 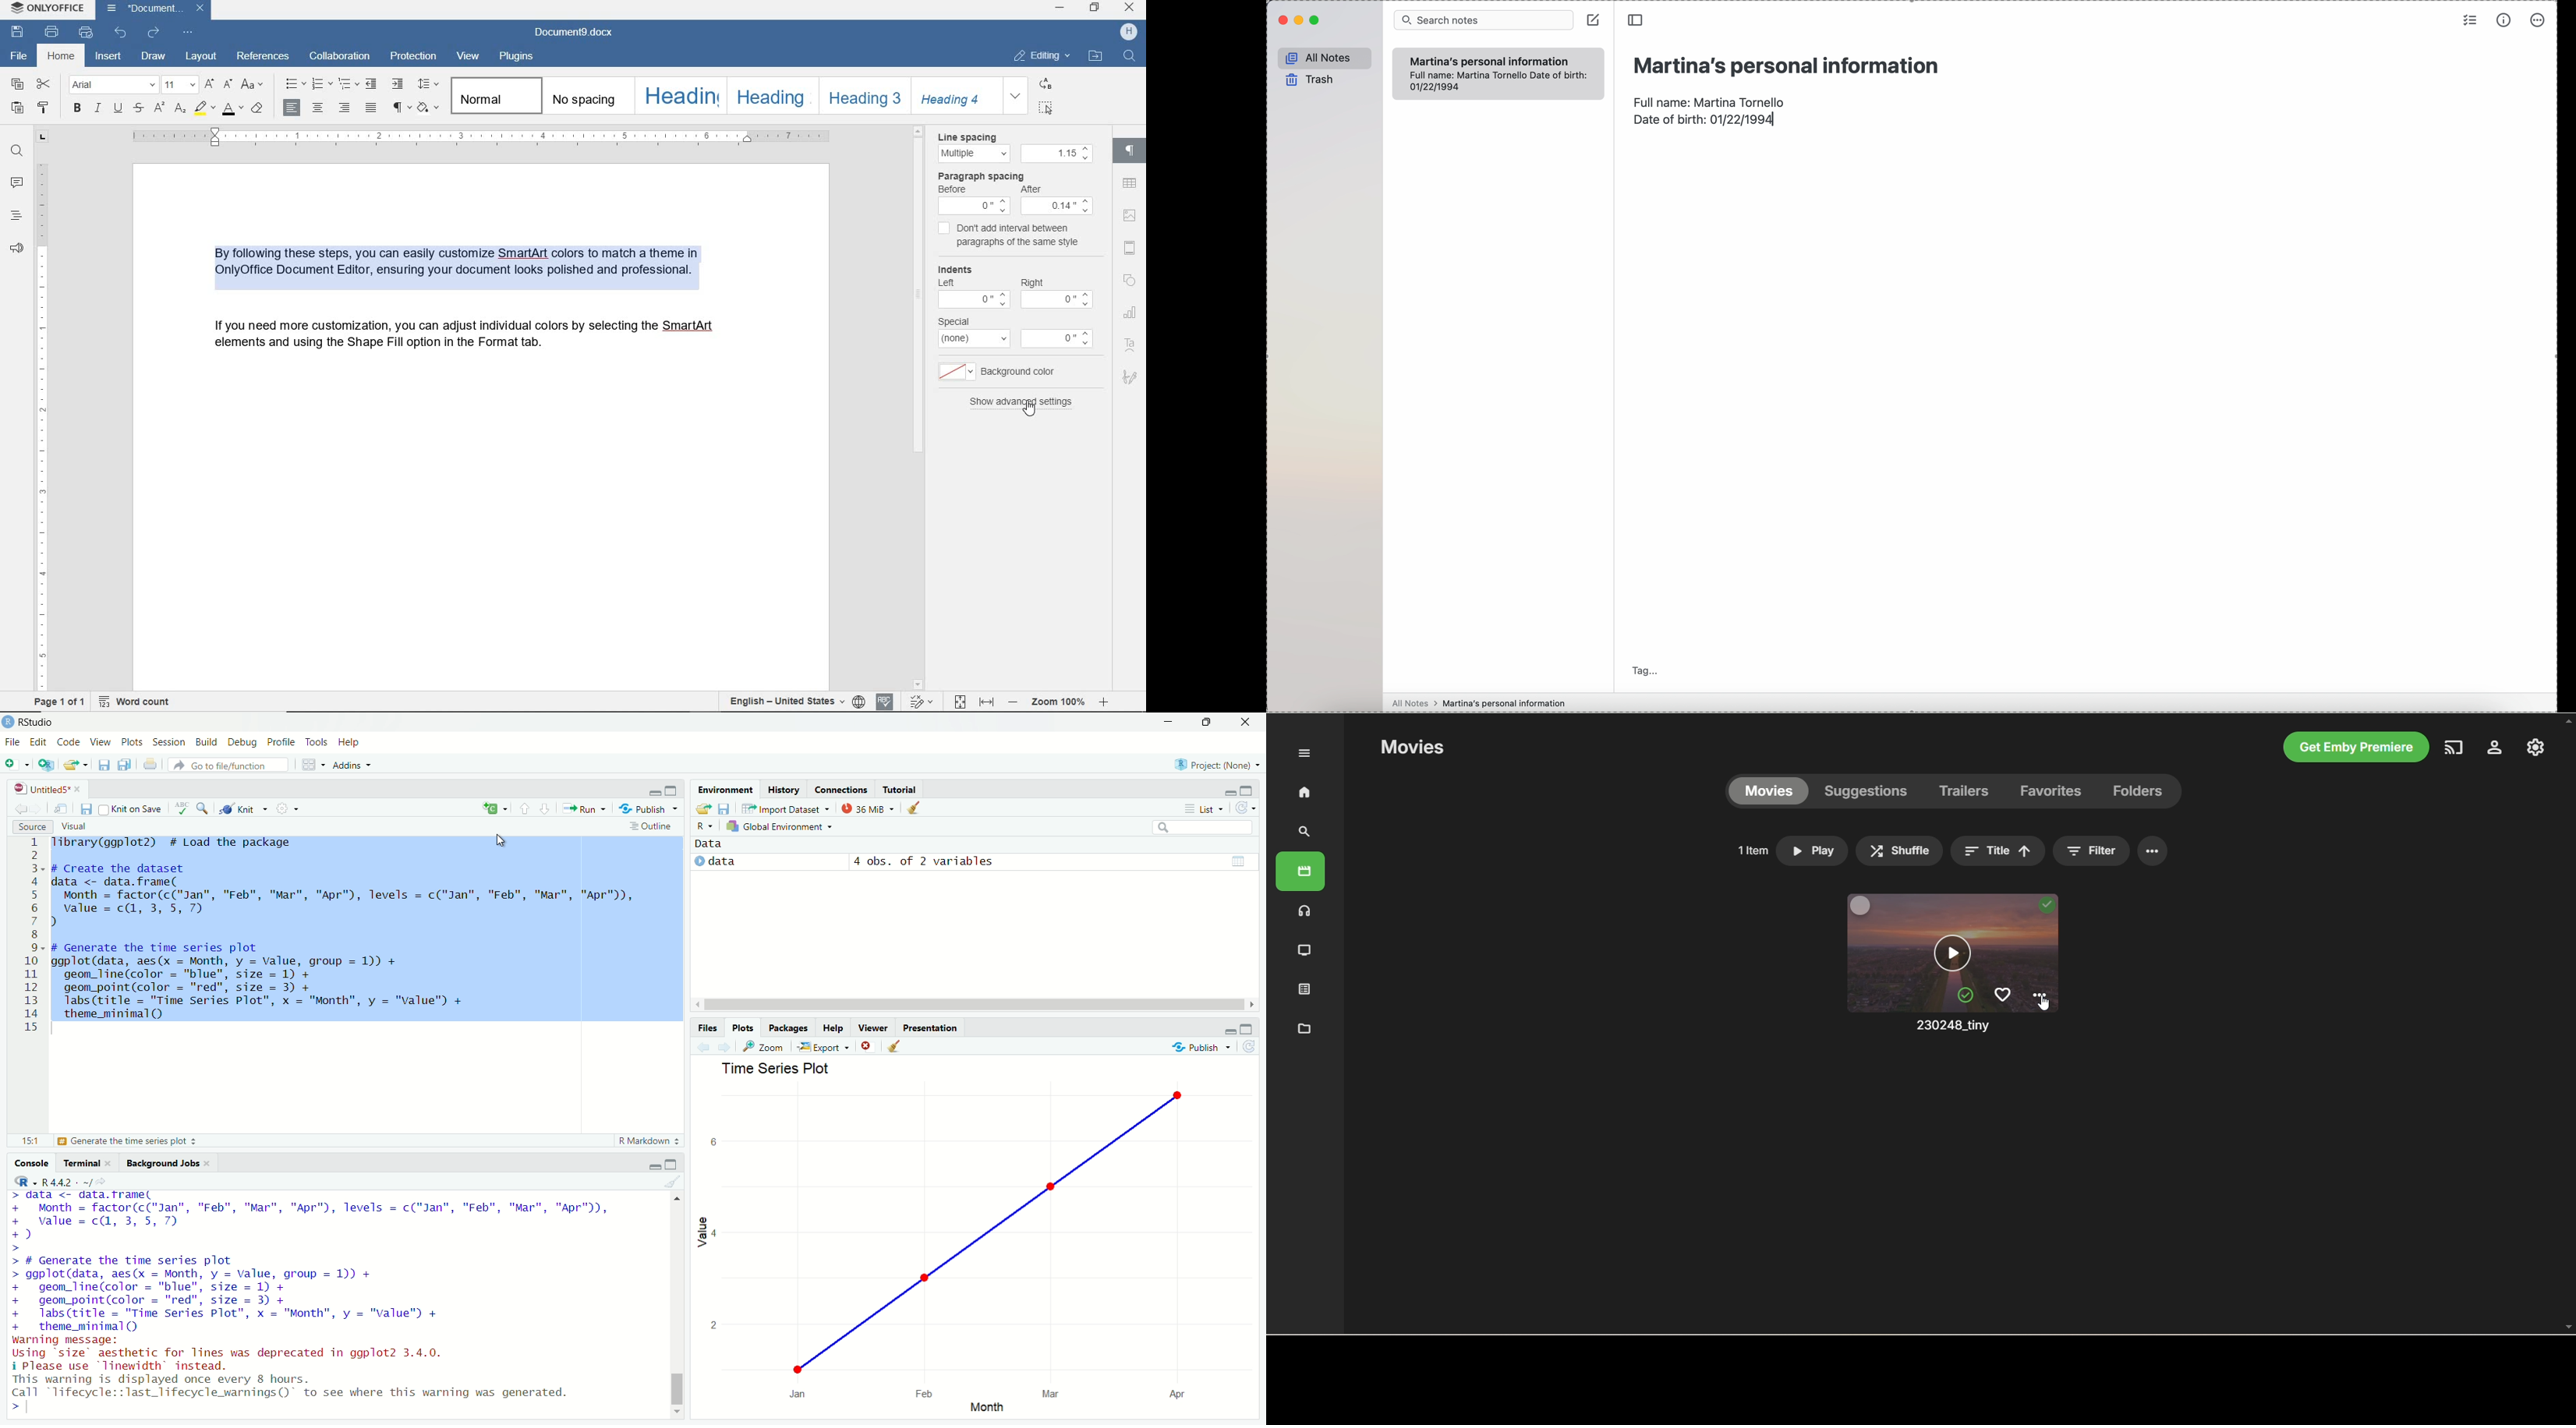 I want to click on knit, so click(x=244, y=810).